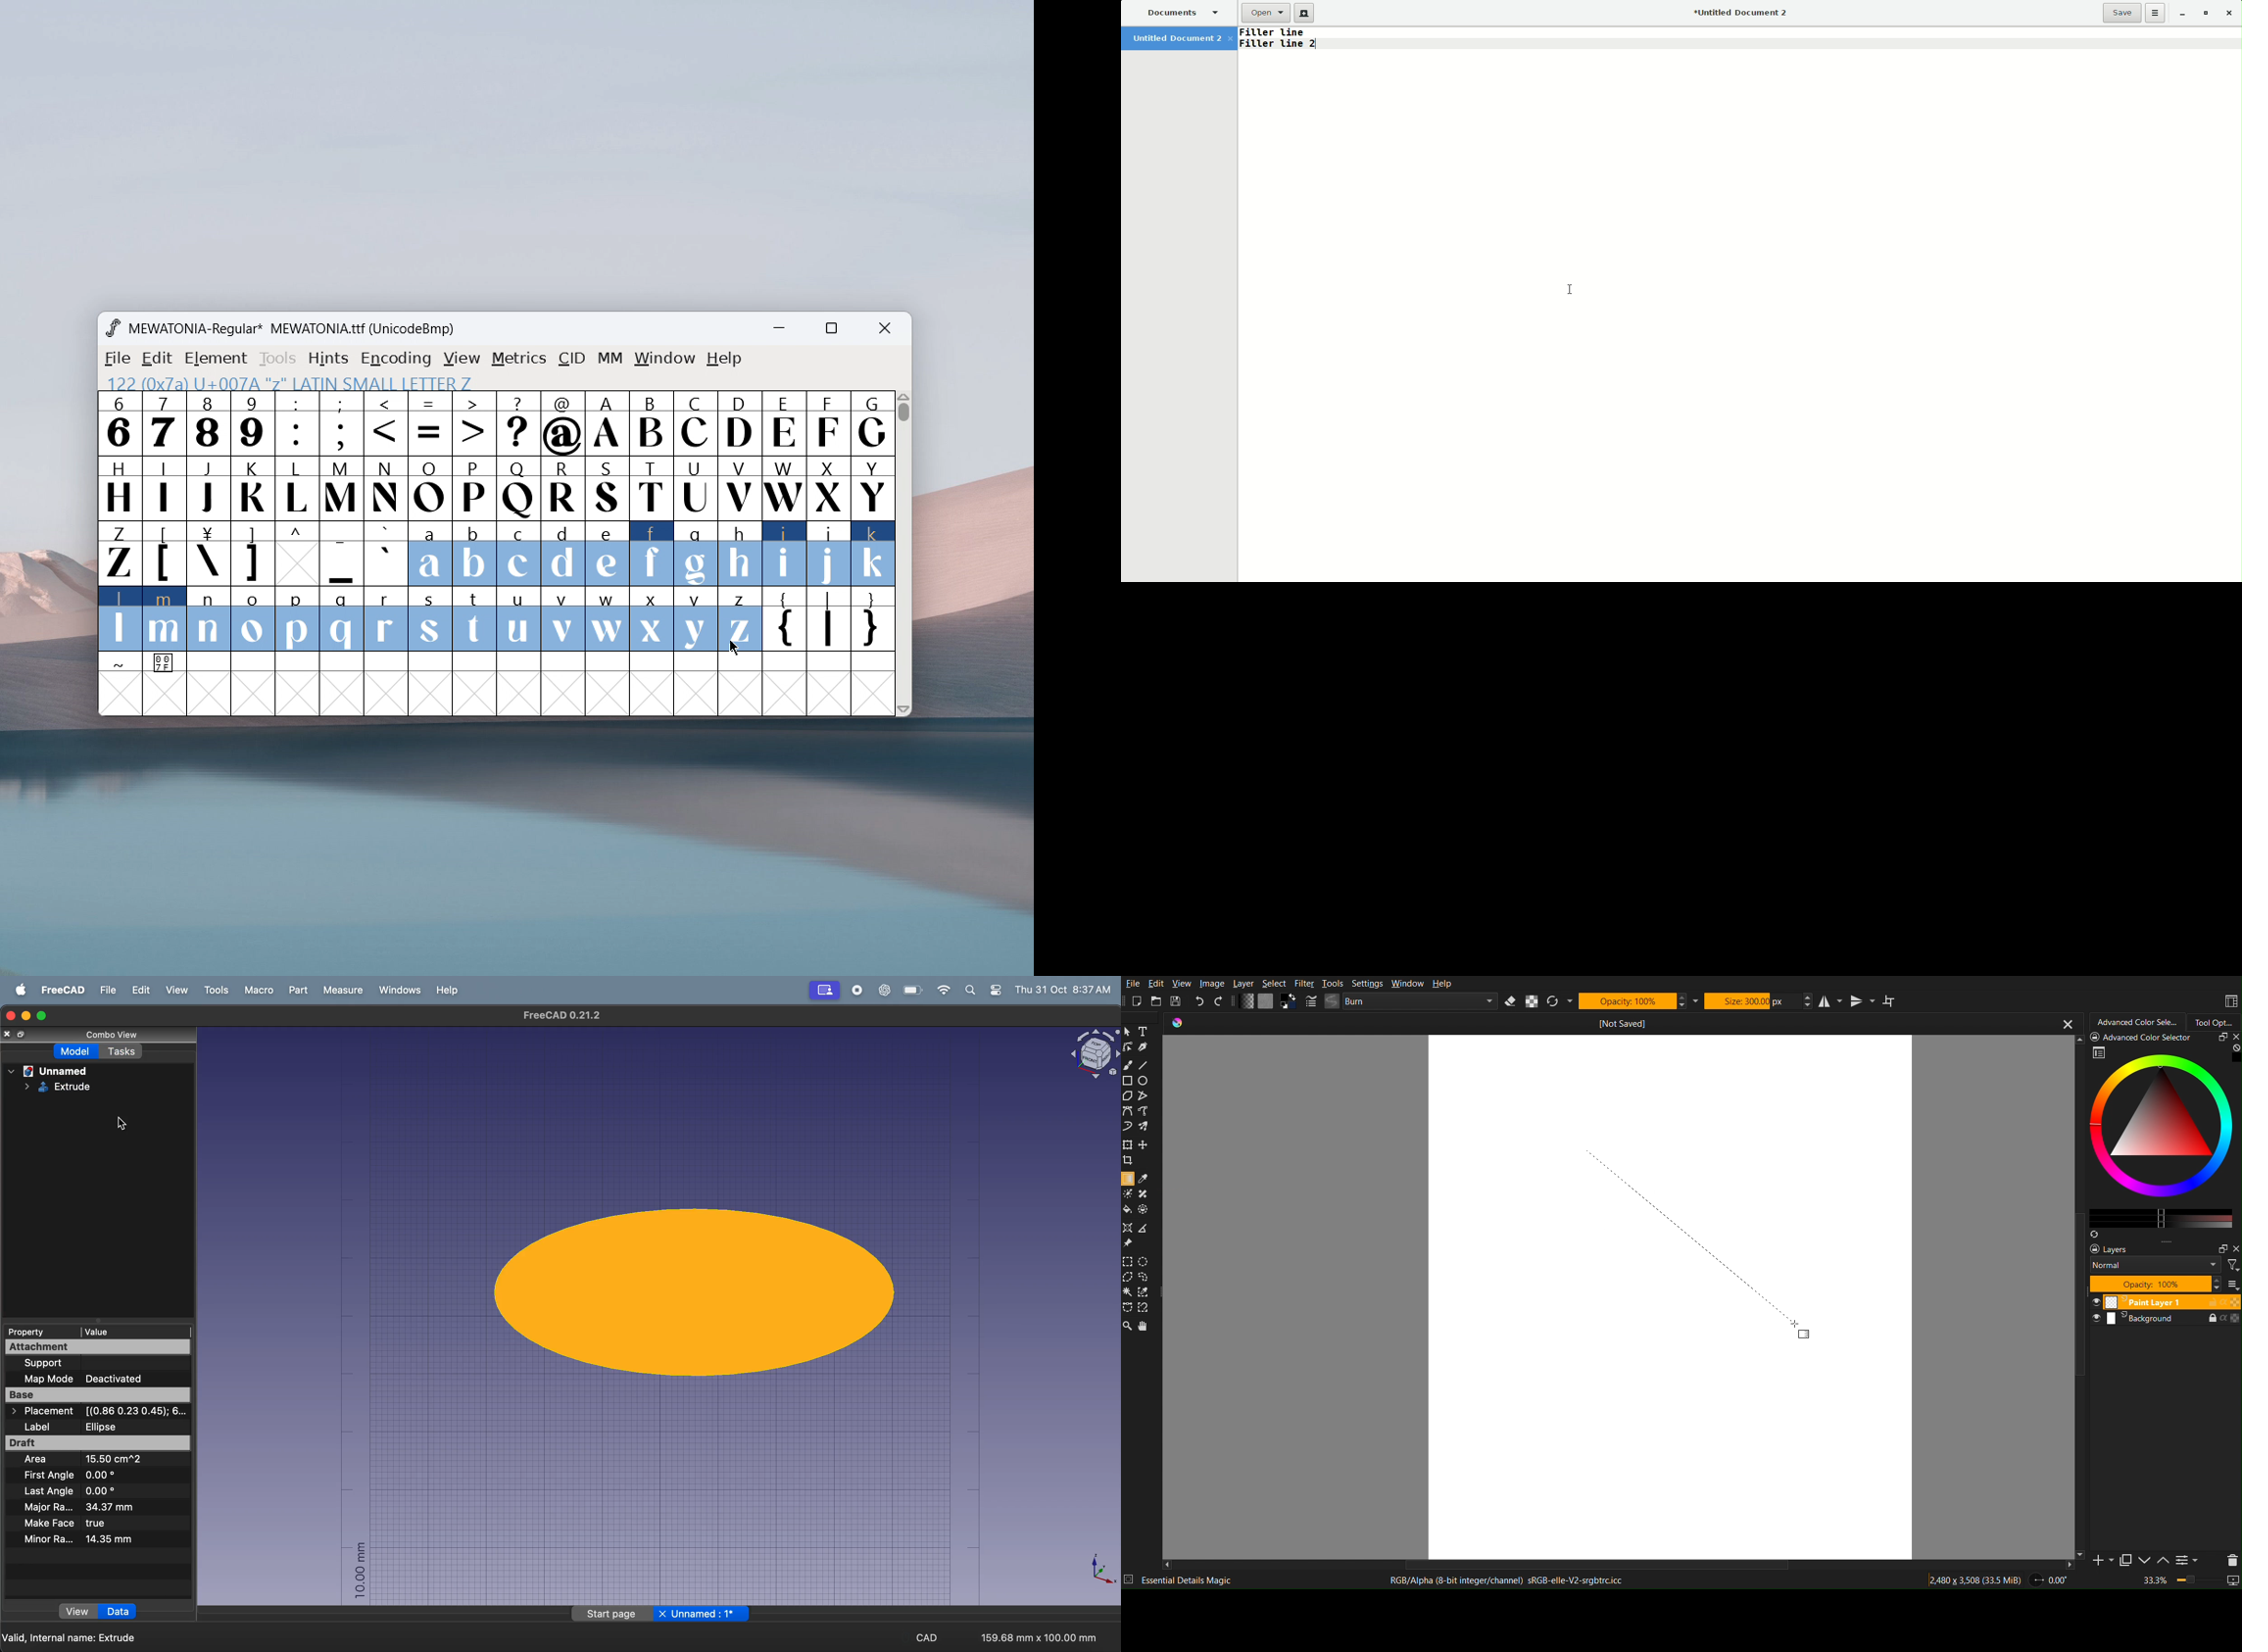 The height and width of the screenshot is (1652, 2268). Describe the element at coordinates (296, 990) in the screenshot. I see `part` at that location.